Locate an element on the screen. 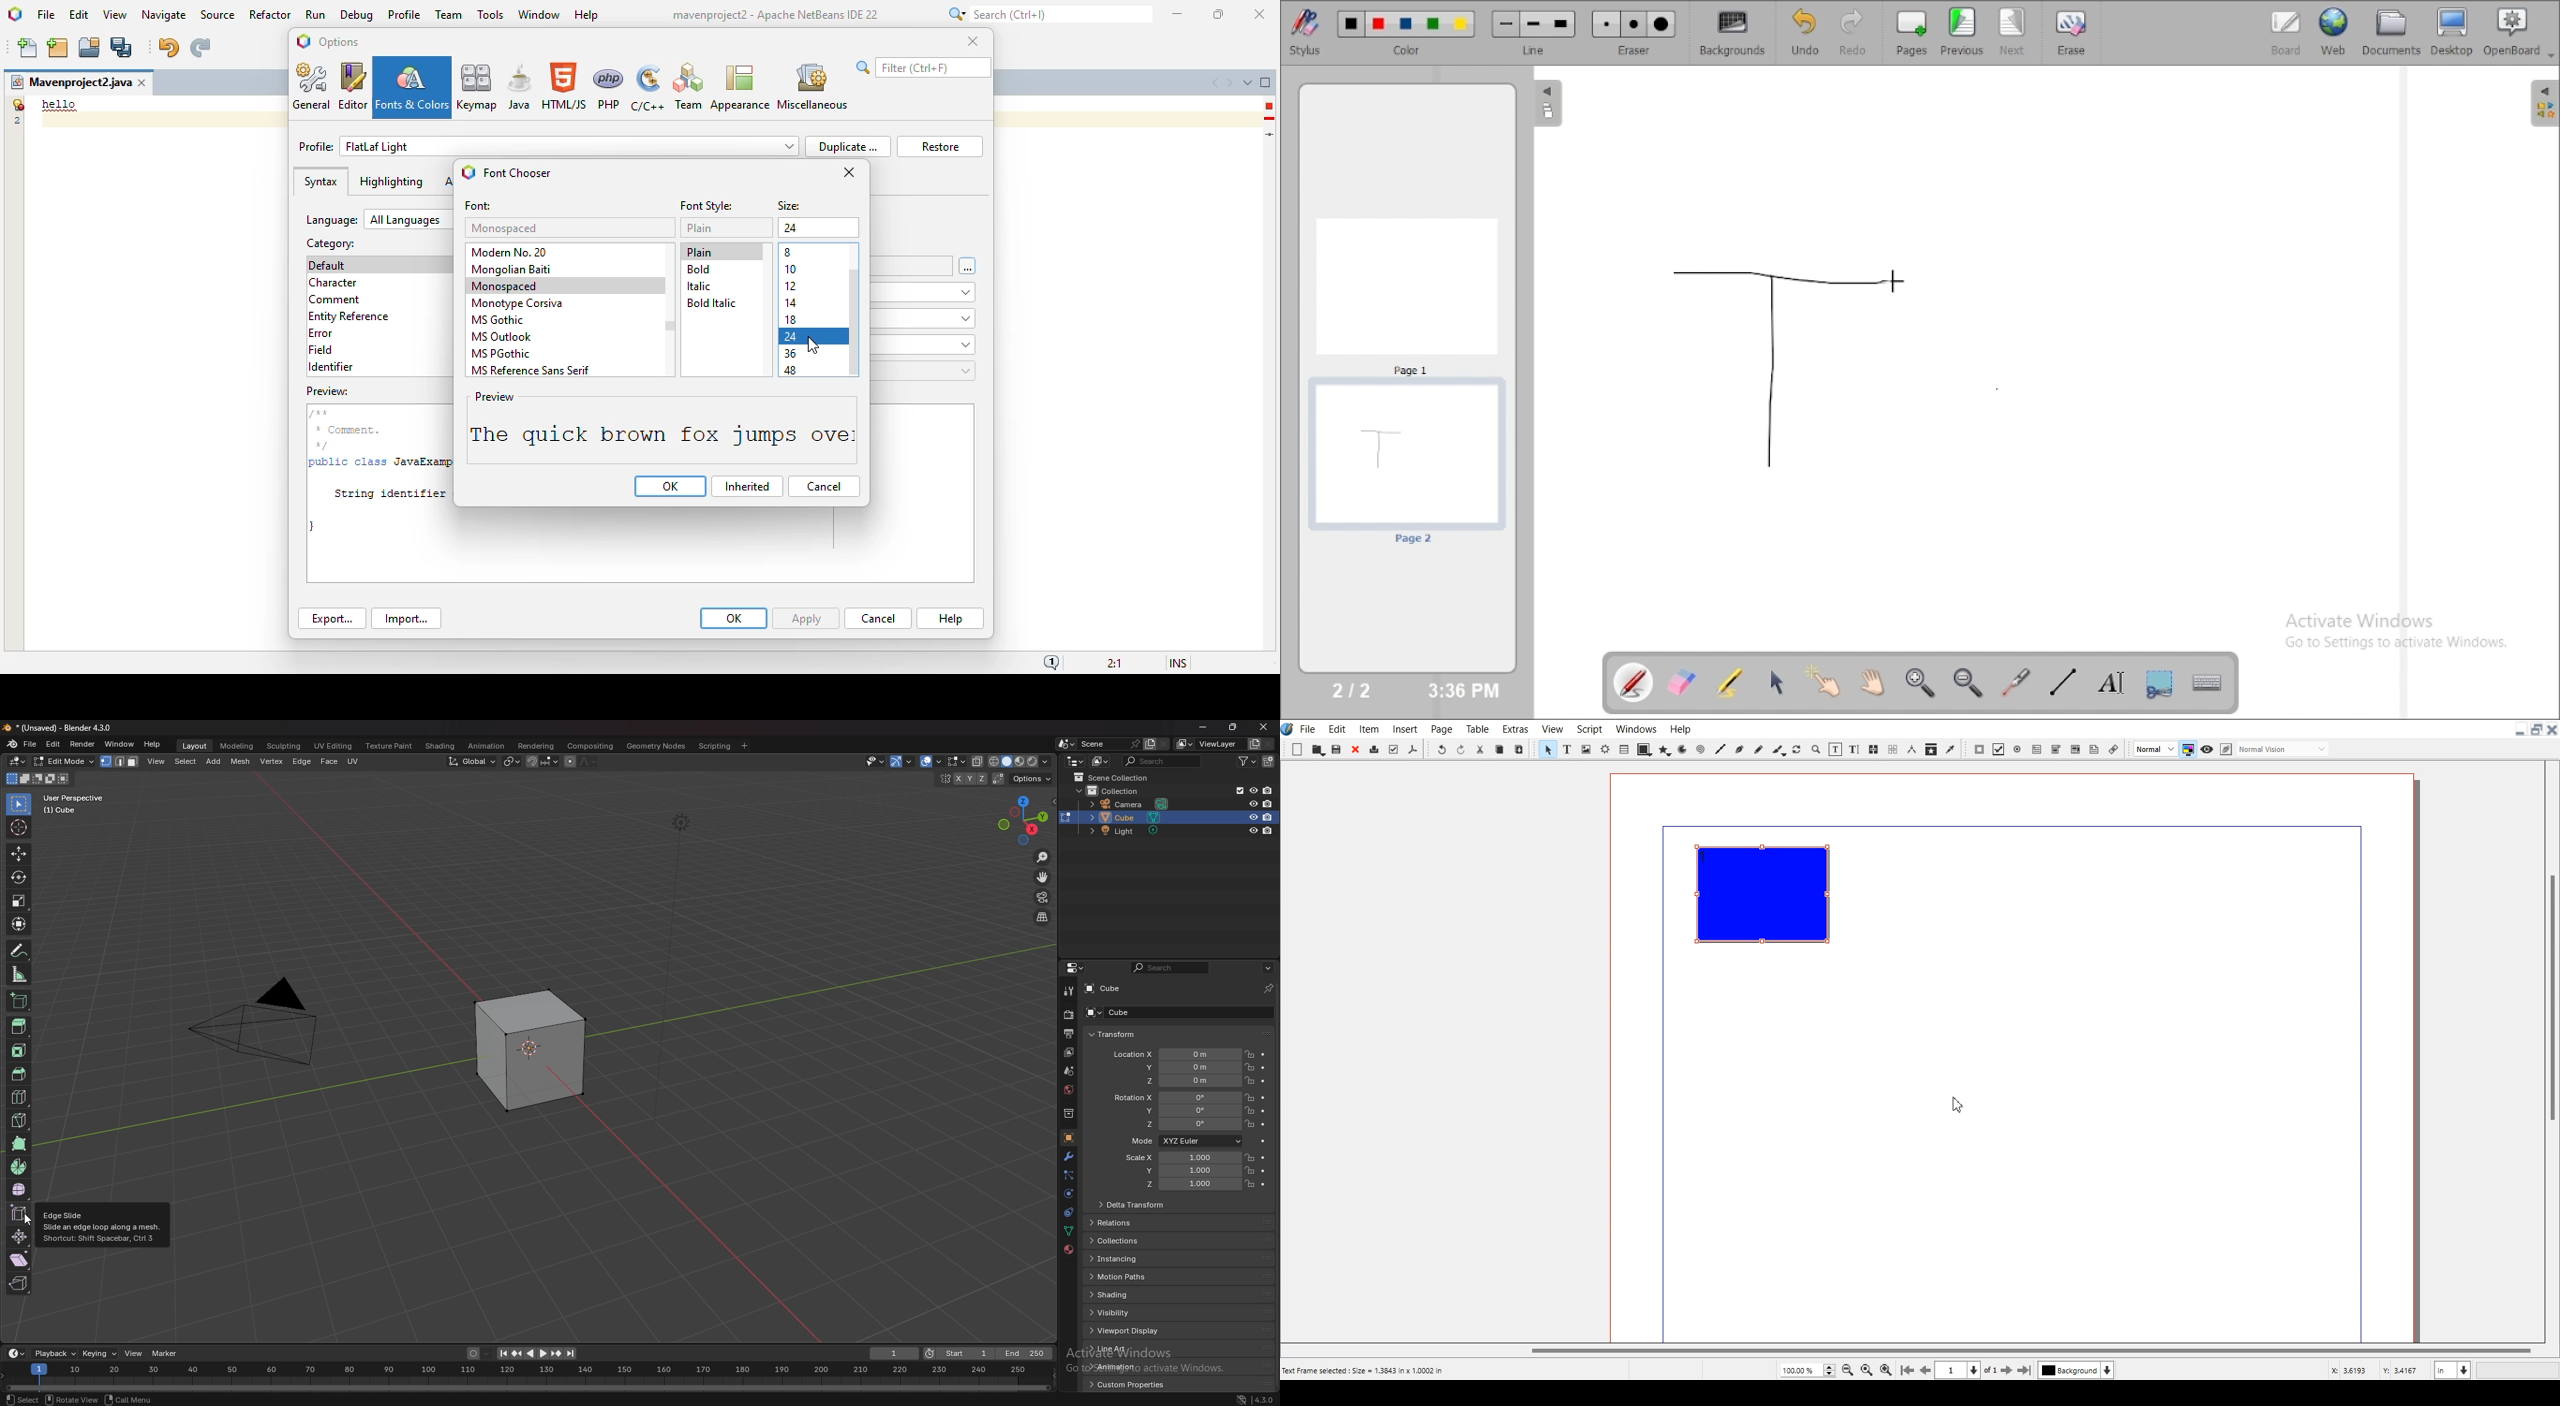 The width and height of the screenshot is (2576, 1428). perspective/orthographic projection is located at coordinates (1043, 917).